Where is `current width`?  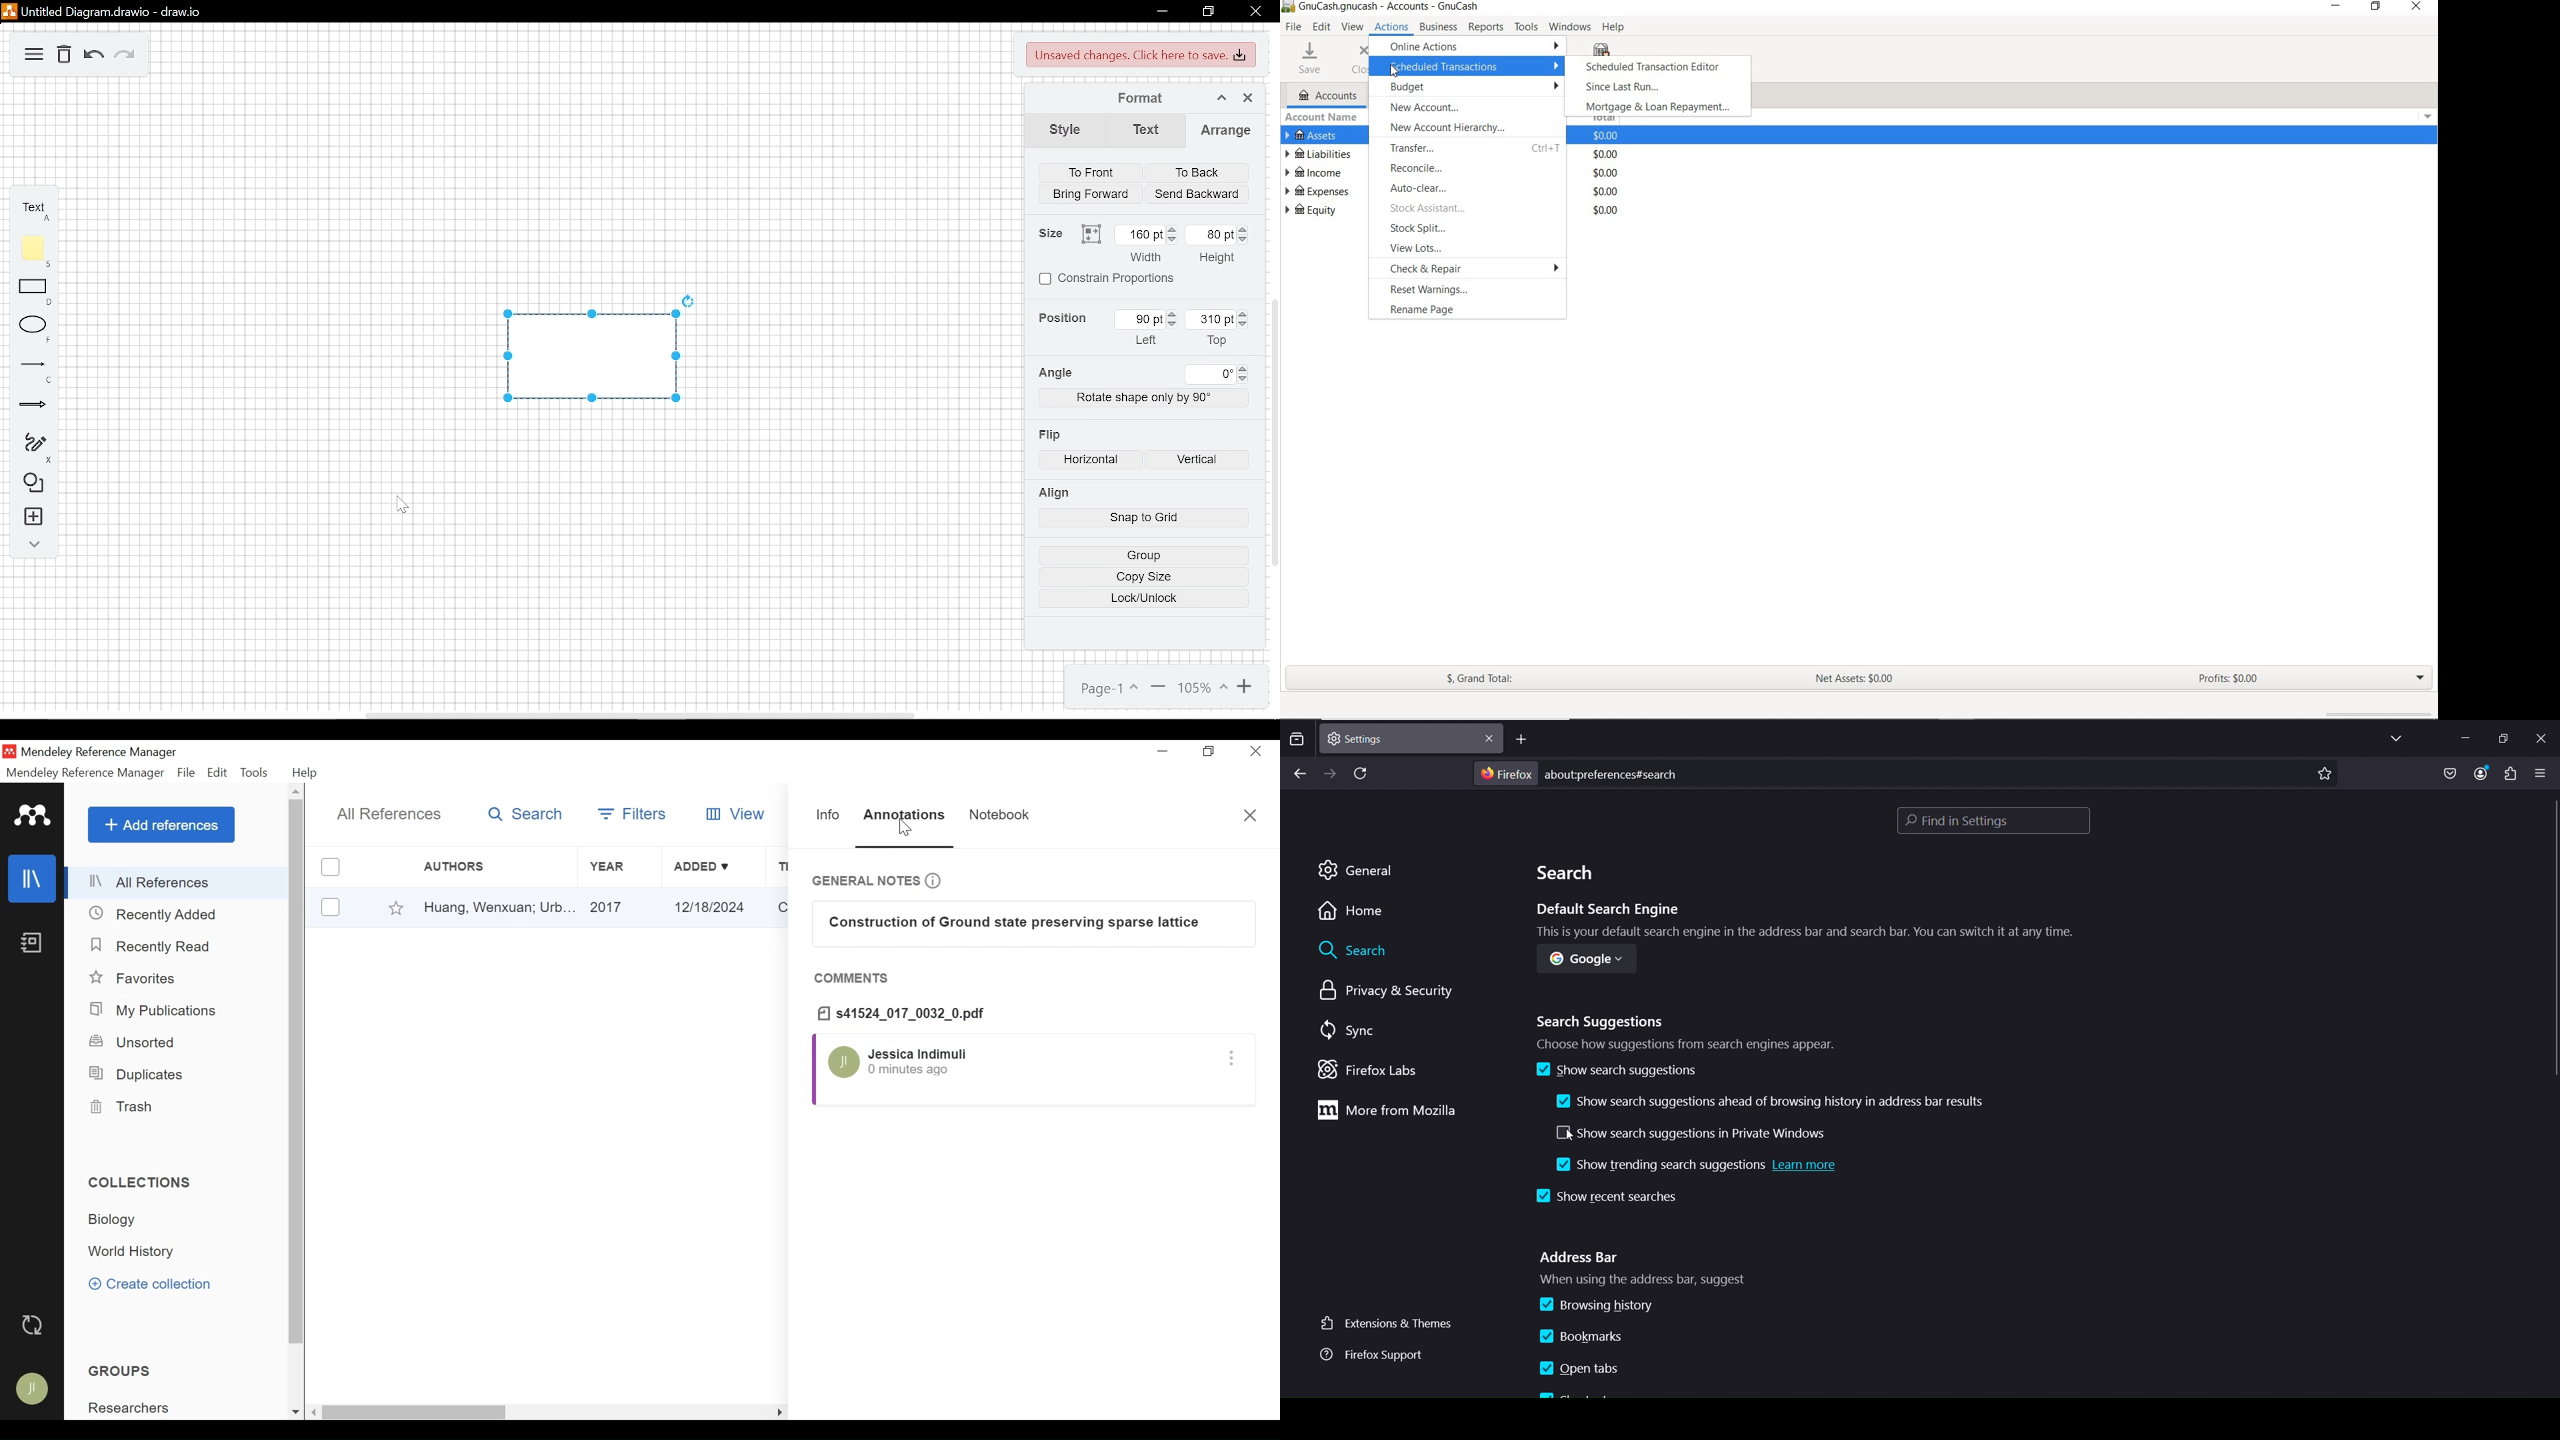 current width is located at coordinates (1138, 234).